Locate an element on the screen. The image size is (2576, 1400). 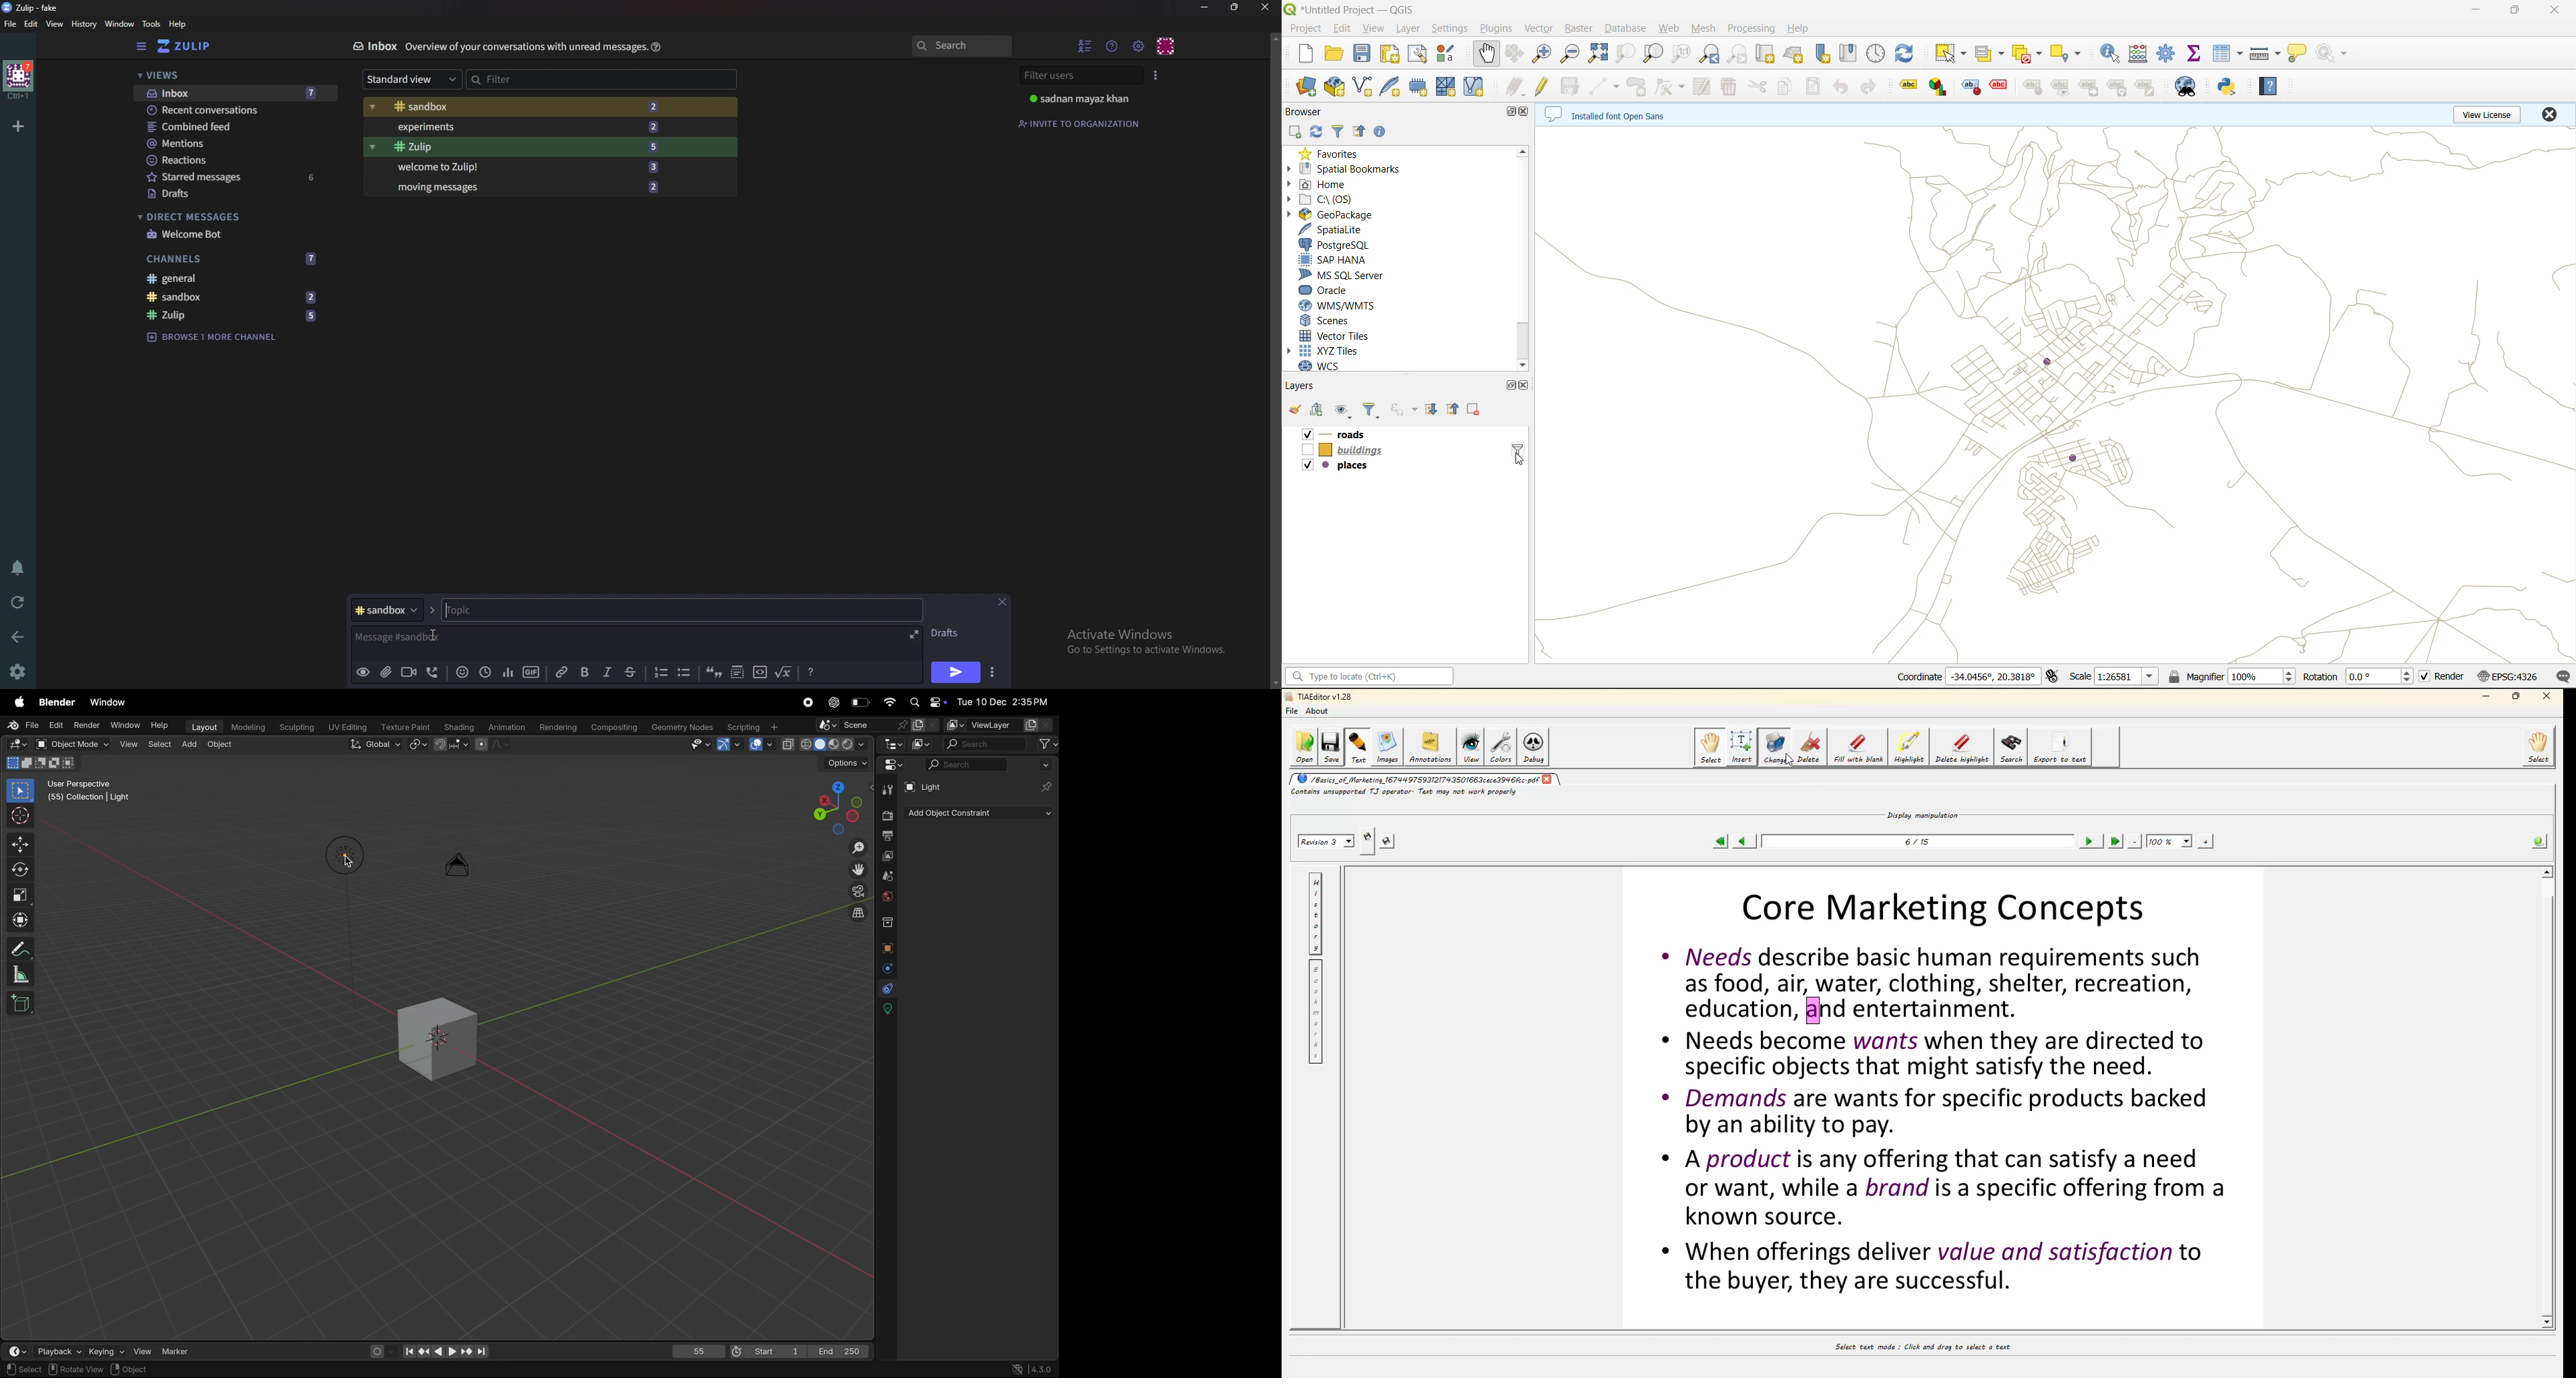
vector tiles is located at coordinates (1340, 336).